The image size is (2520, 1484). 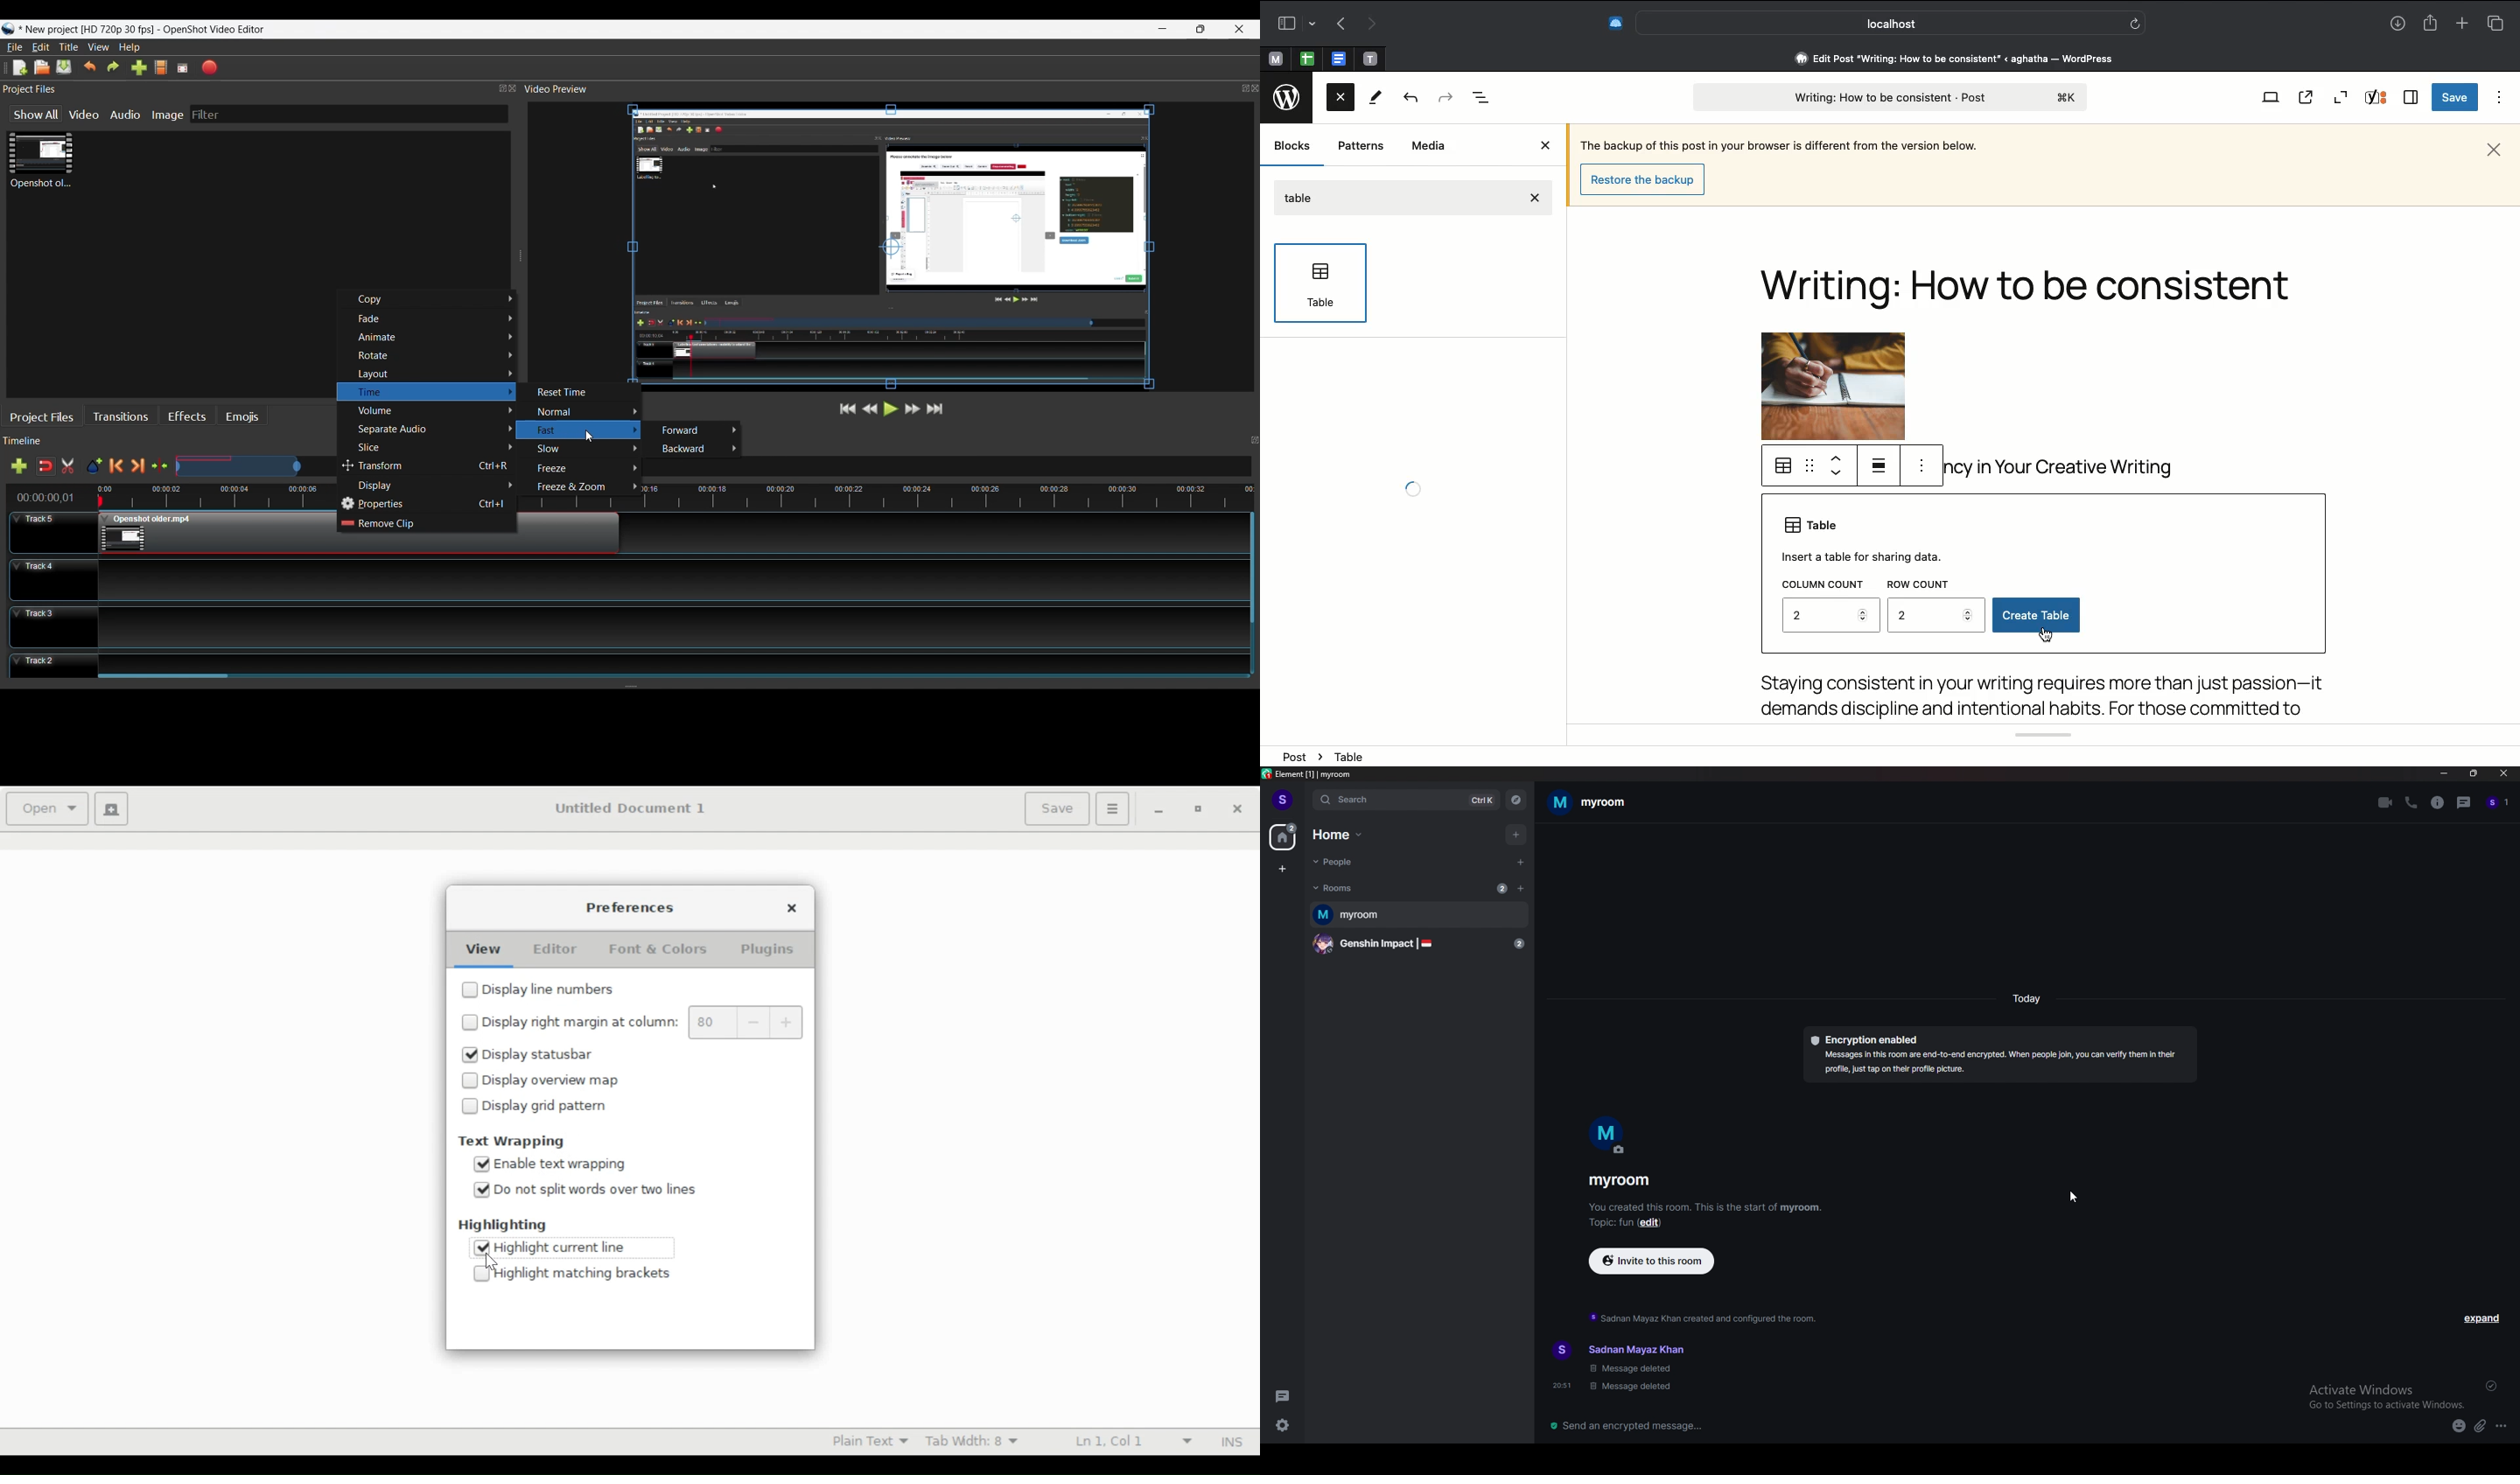 I want to click on Create table , so click(x=2037, y=615).